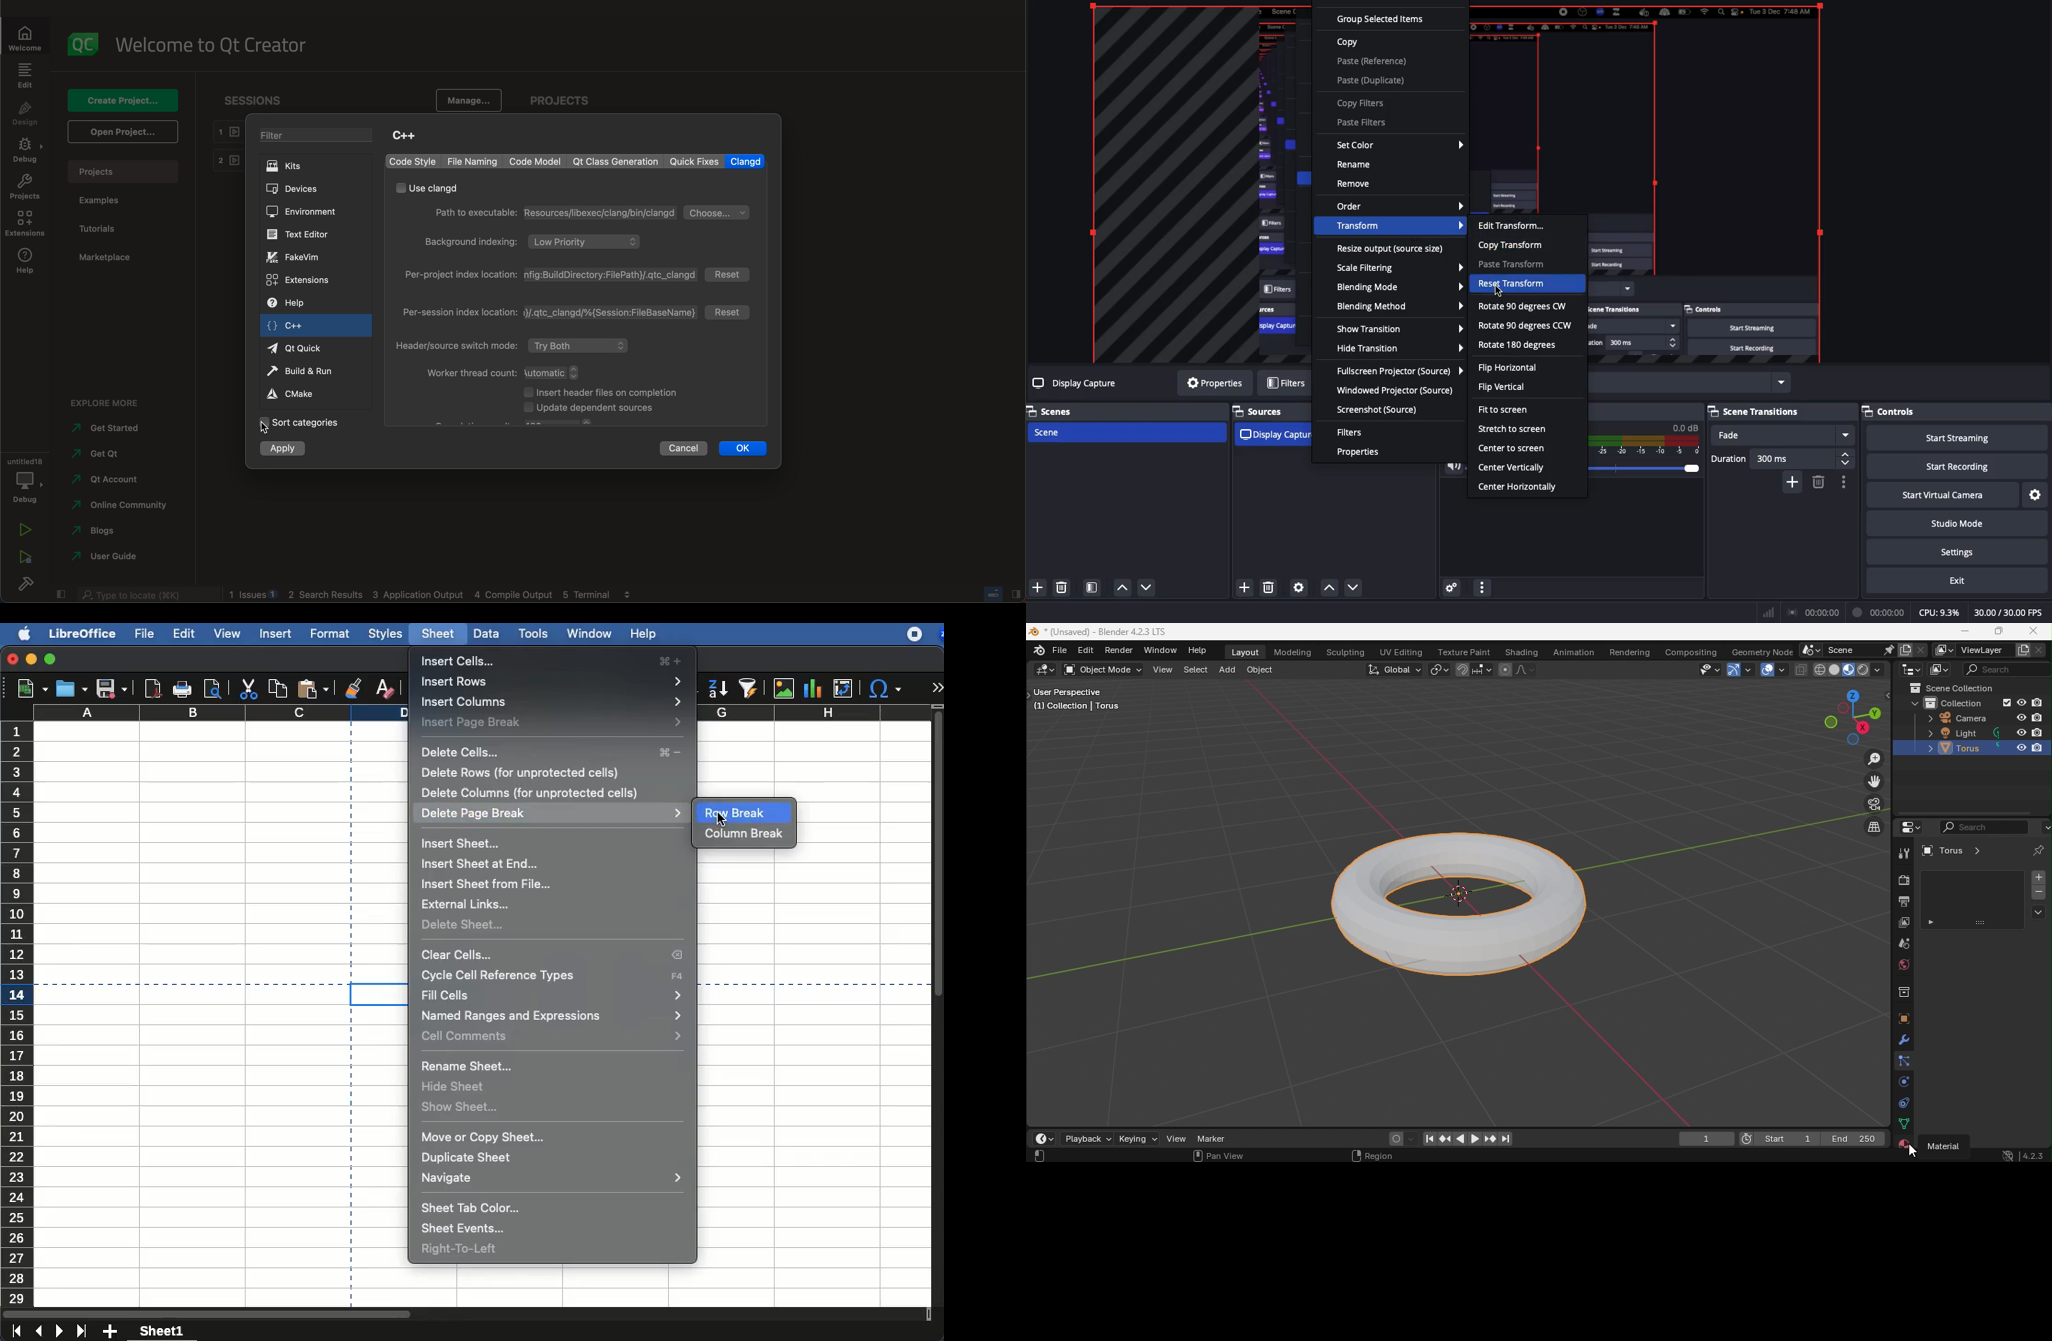 Image resolution: width=2072 pixels, height=1344 pixels. What do you see at coordinates (1459, 1139) in the screenshot?
I see `Play animation` at bounding box center [1459, 1139].